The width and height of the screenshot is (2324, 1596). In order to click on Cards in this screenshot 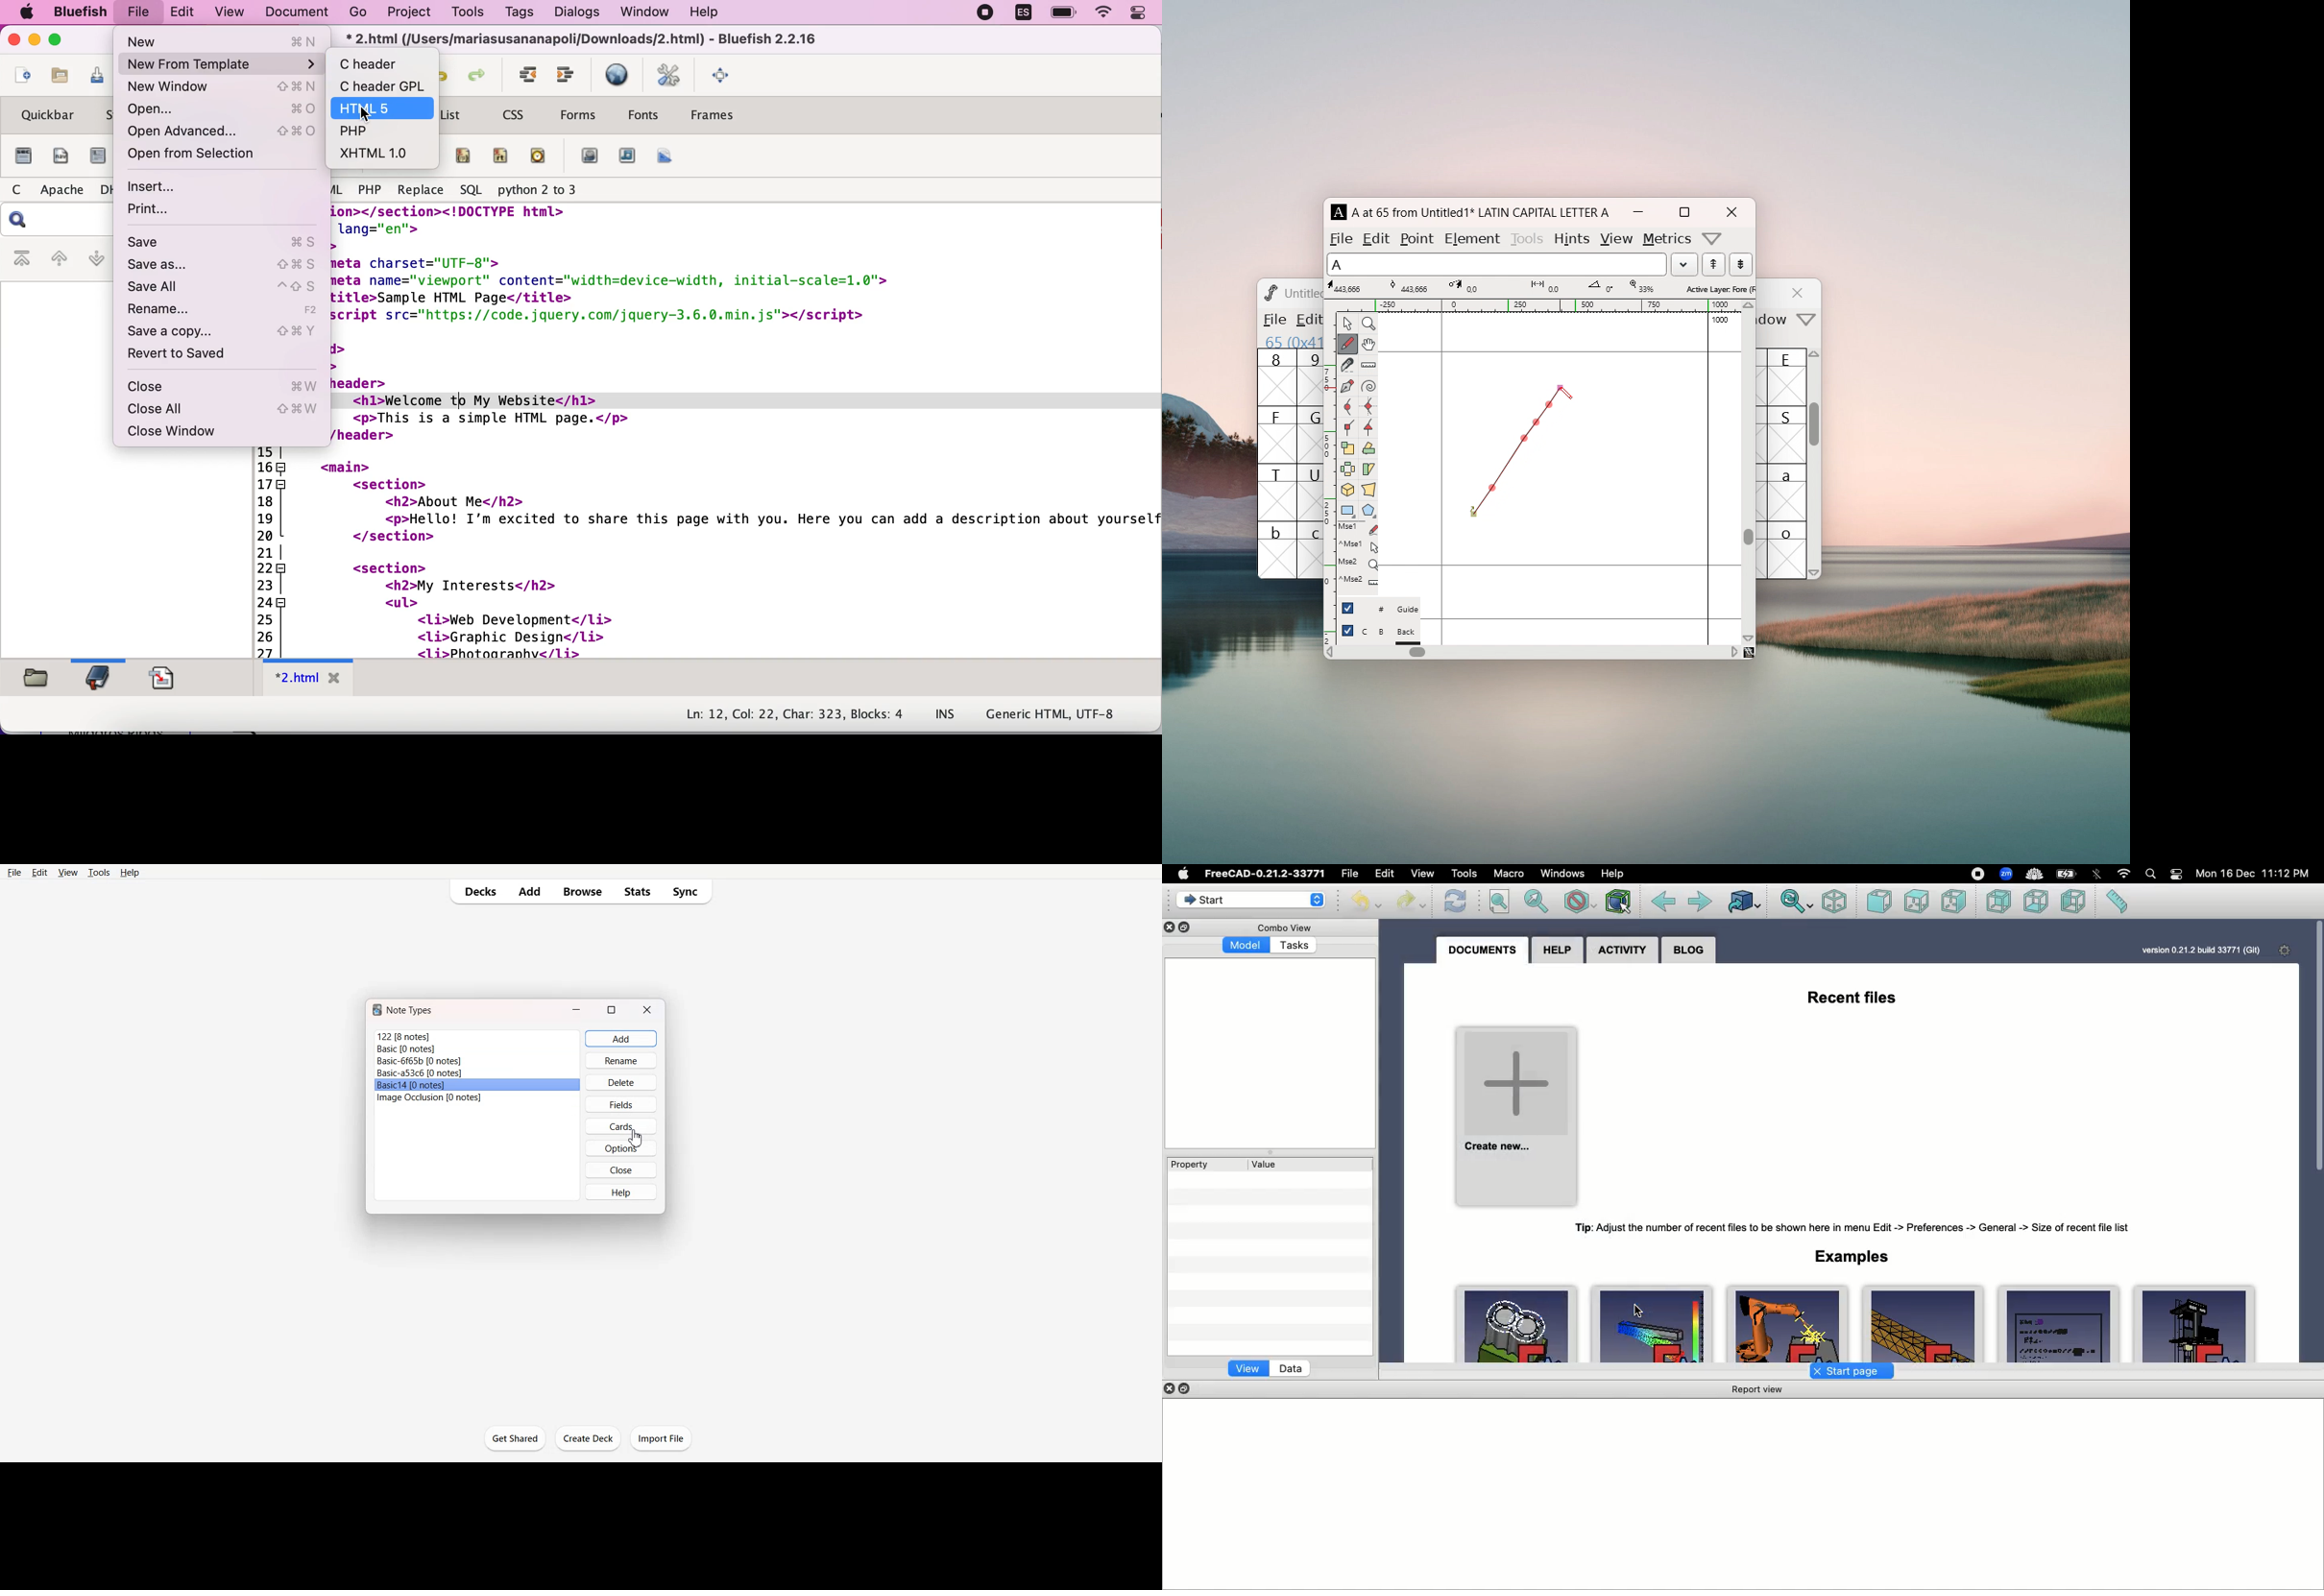, I will do `click(621, 1126)`.